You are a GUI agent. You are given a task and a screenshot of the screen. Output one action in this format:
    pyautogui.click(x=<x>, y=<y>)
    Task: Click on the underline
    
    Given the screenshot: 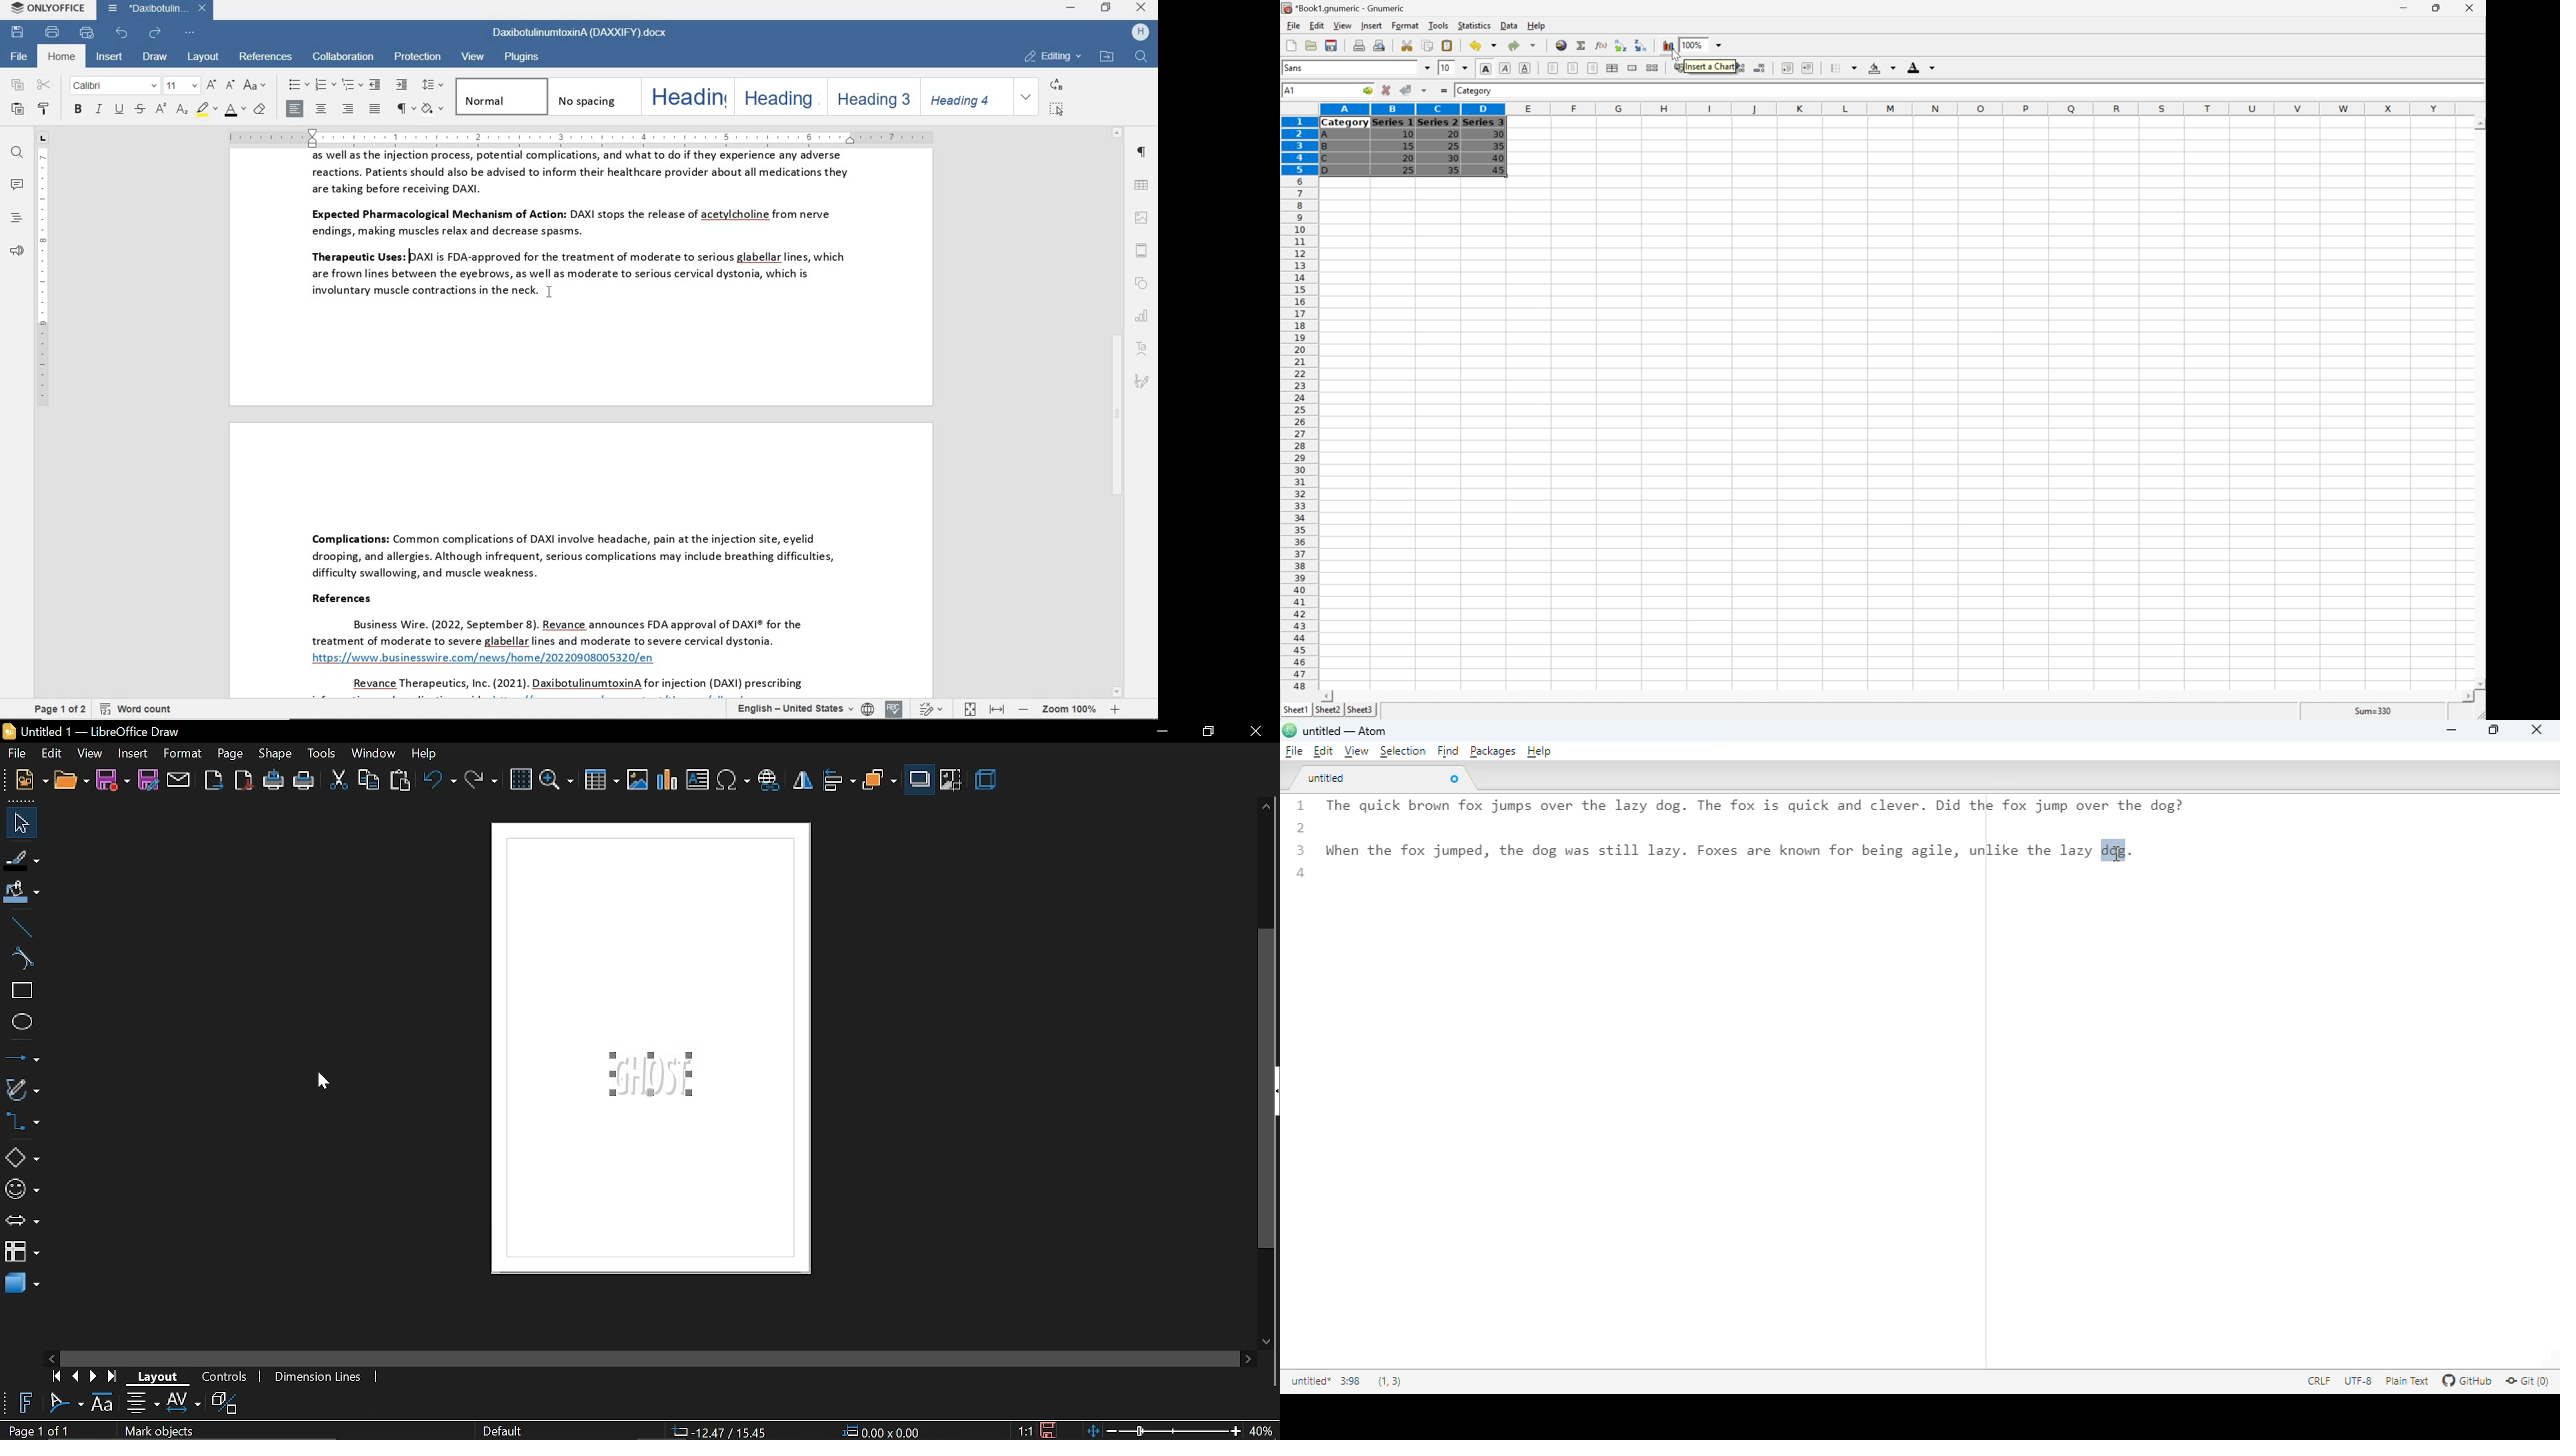 What is the action you would take?
    pyautogui.click(x=119, y=110)
    